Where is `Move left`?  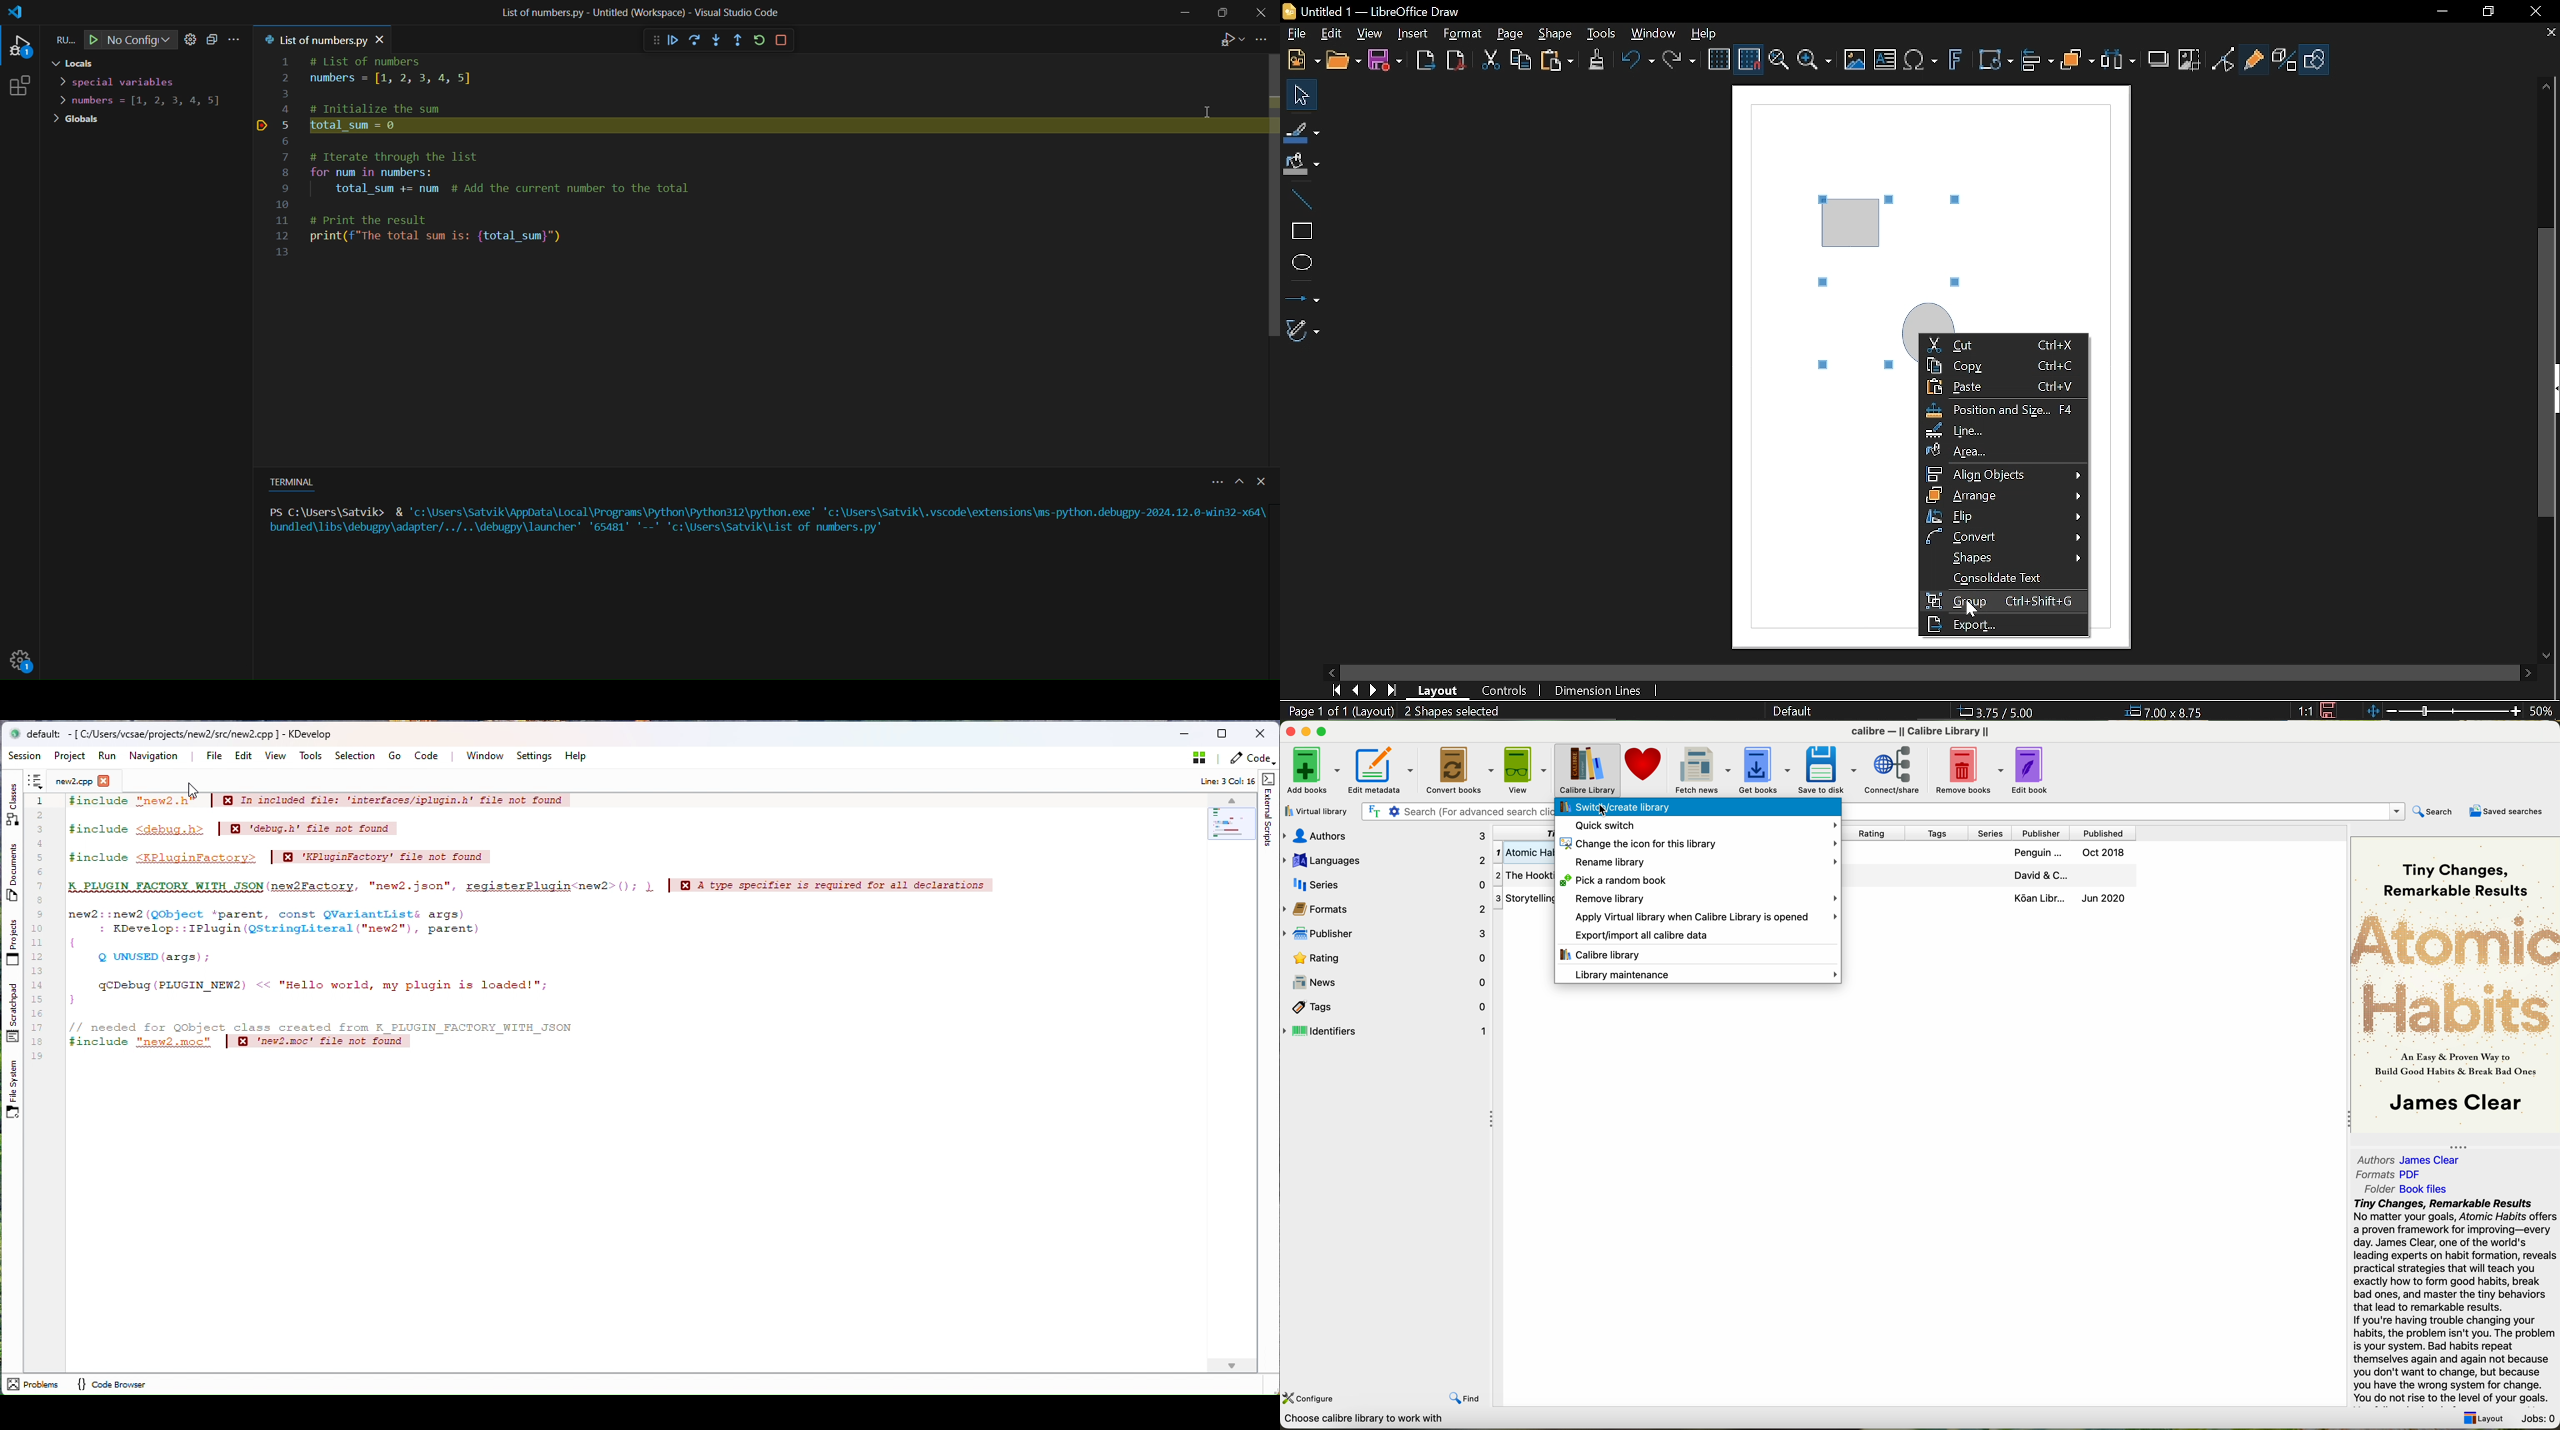
Move left is located at coordinates (1327, 671).